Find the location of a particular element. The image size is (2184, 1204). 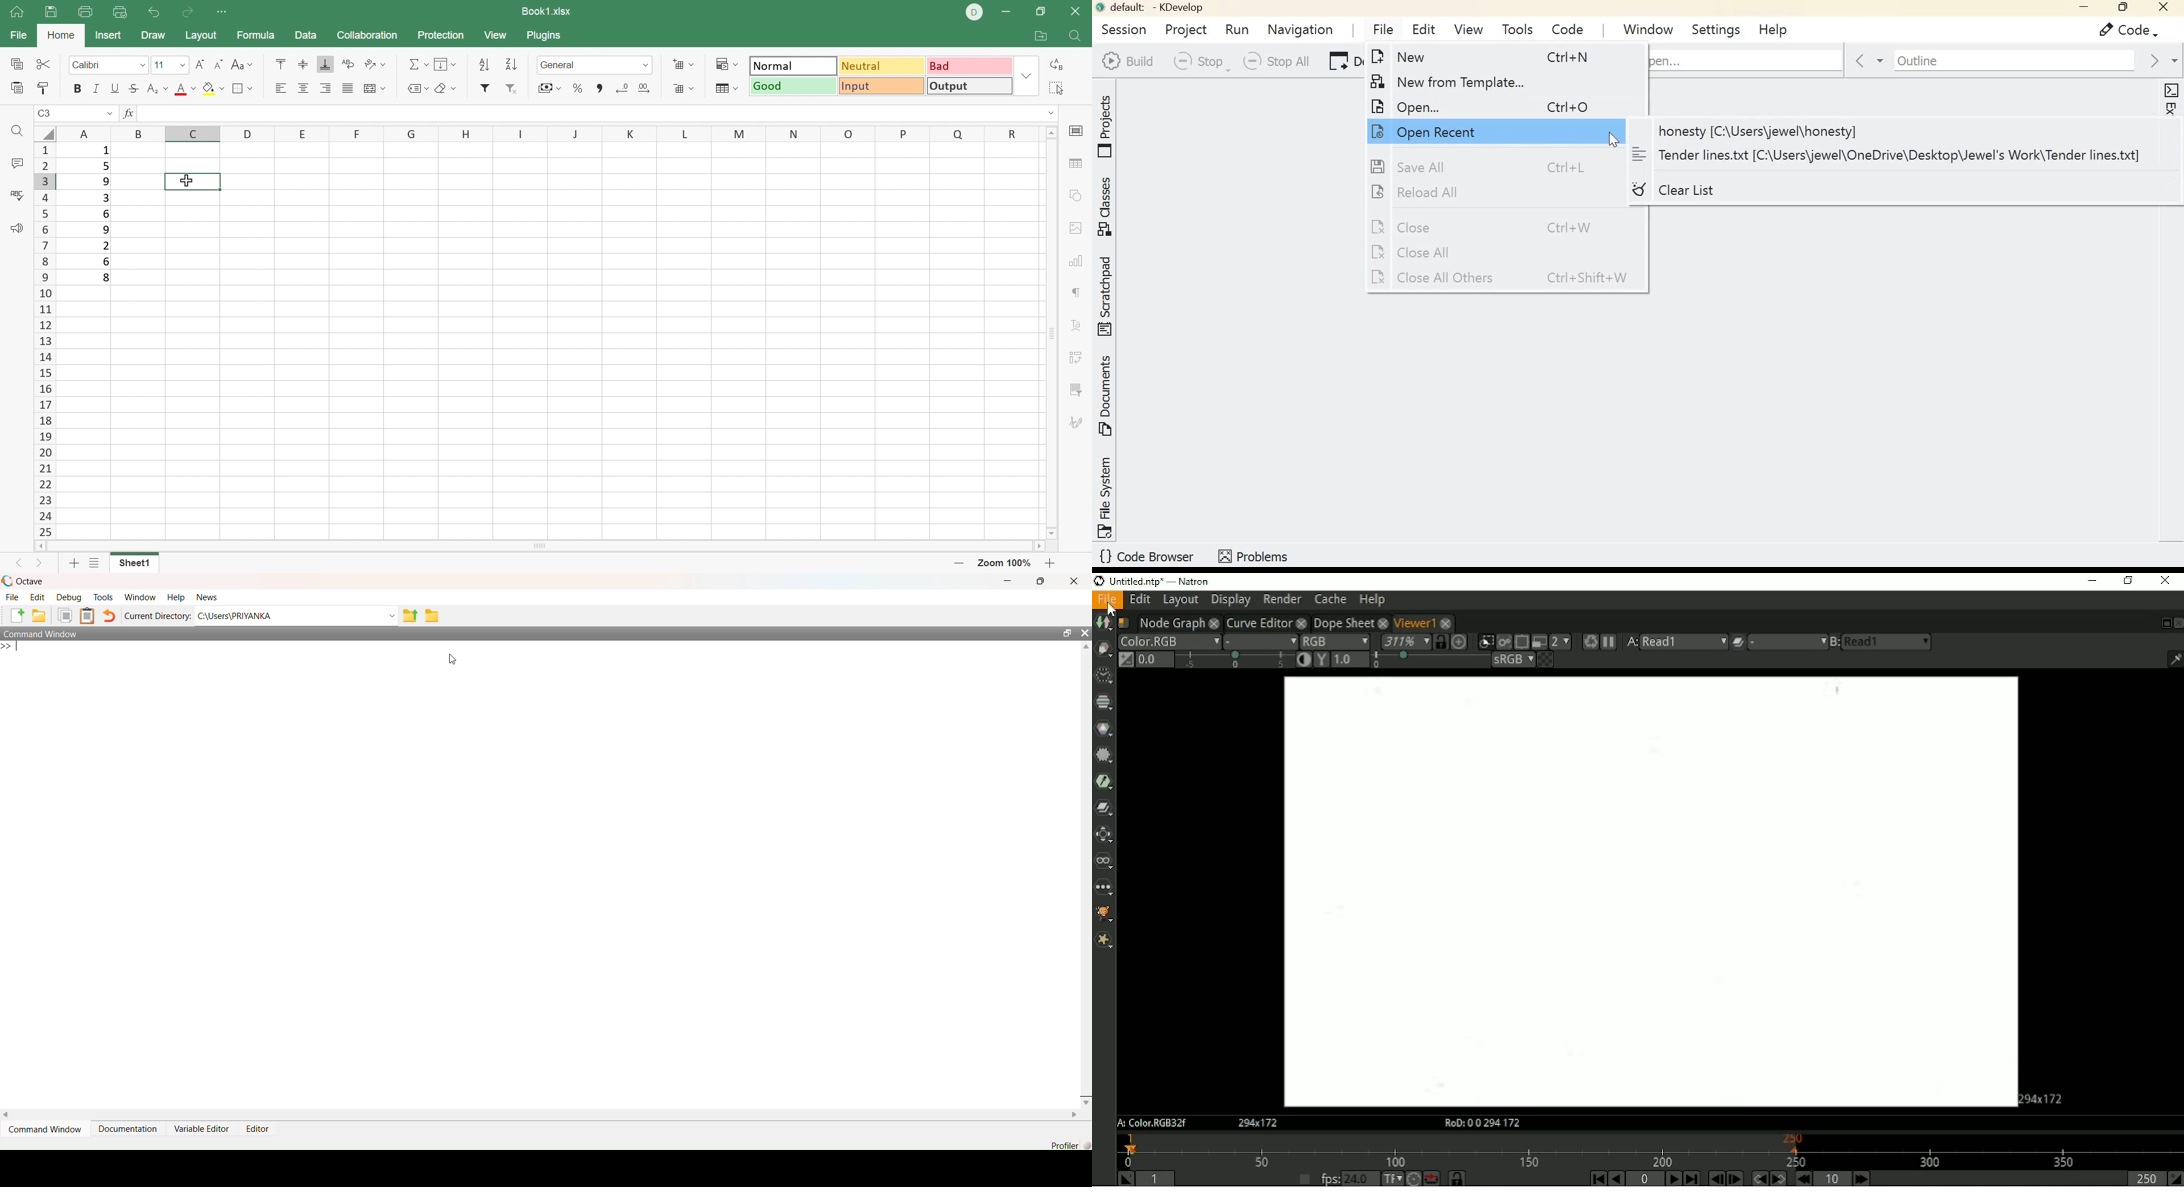

Select all is located at coordinates (1056, 88).